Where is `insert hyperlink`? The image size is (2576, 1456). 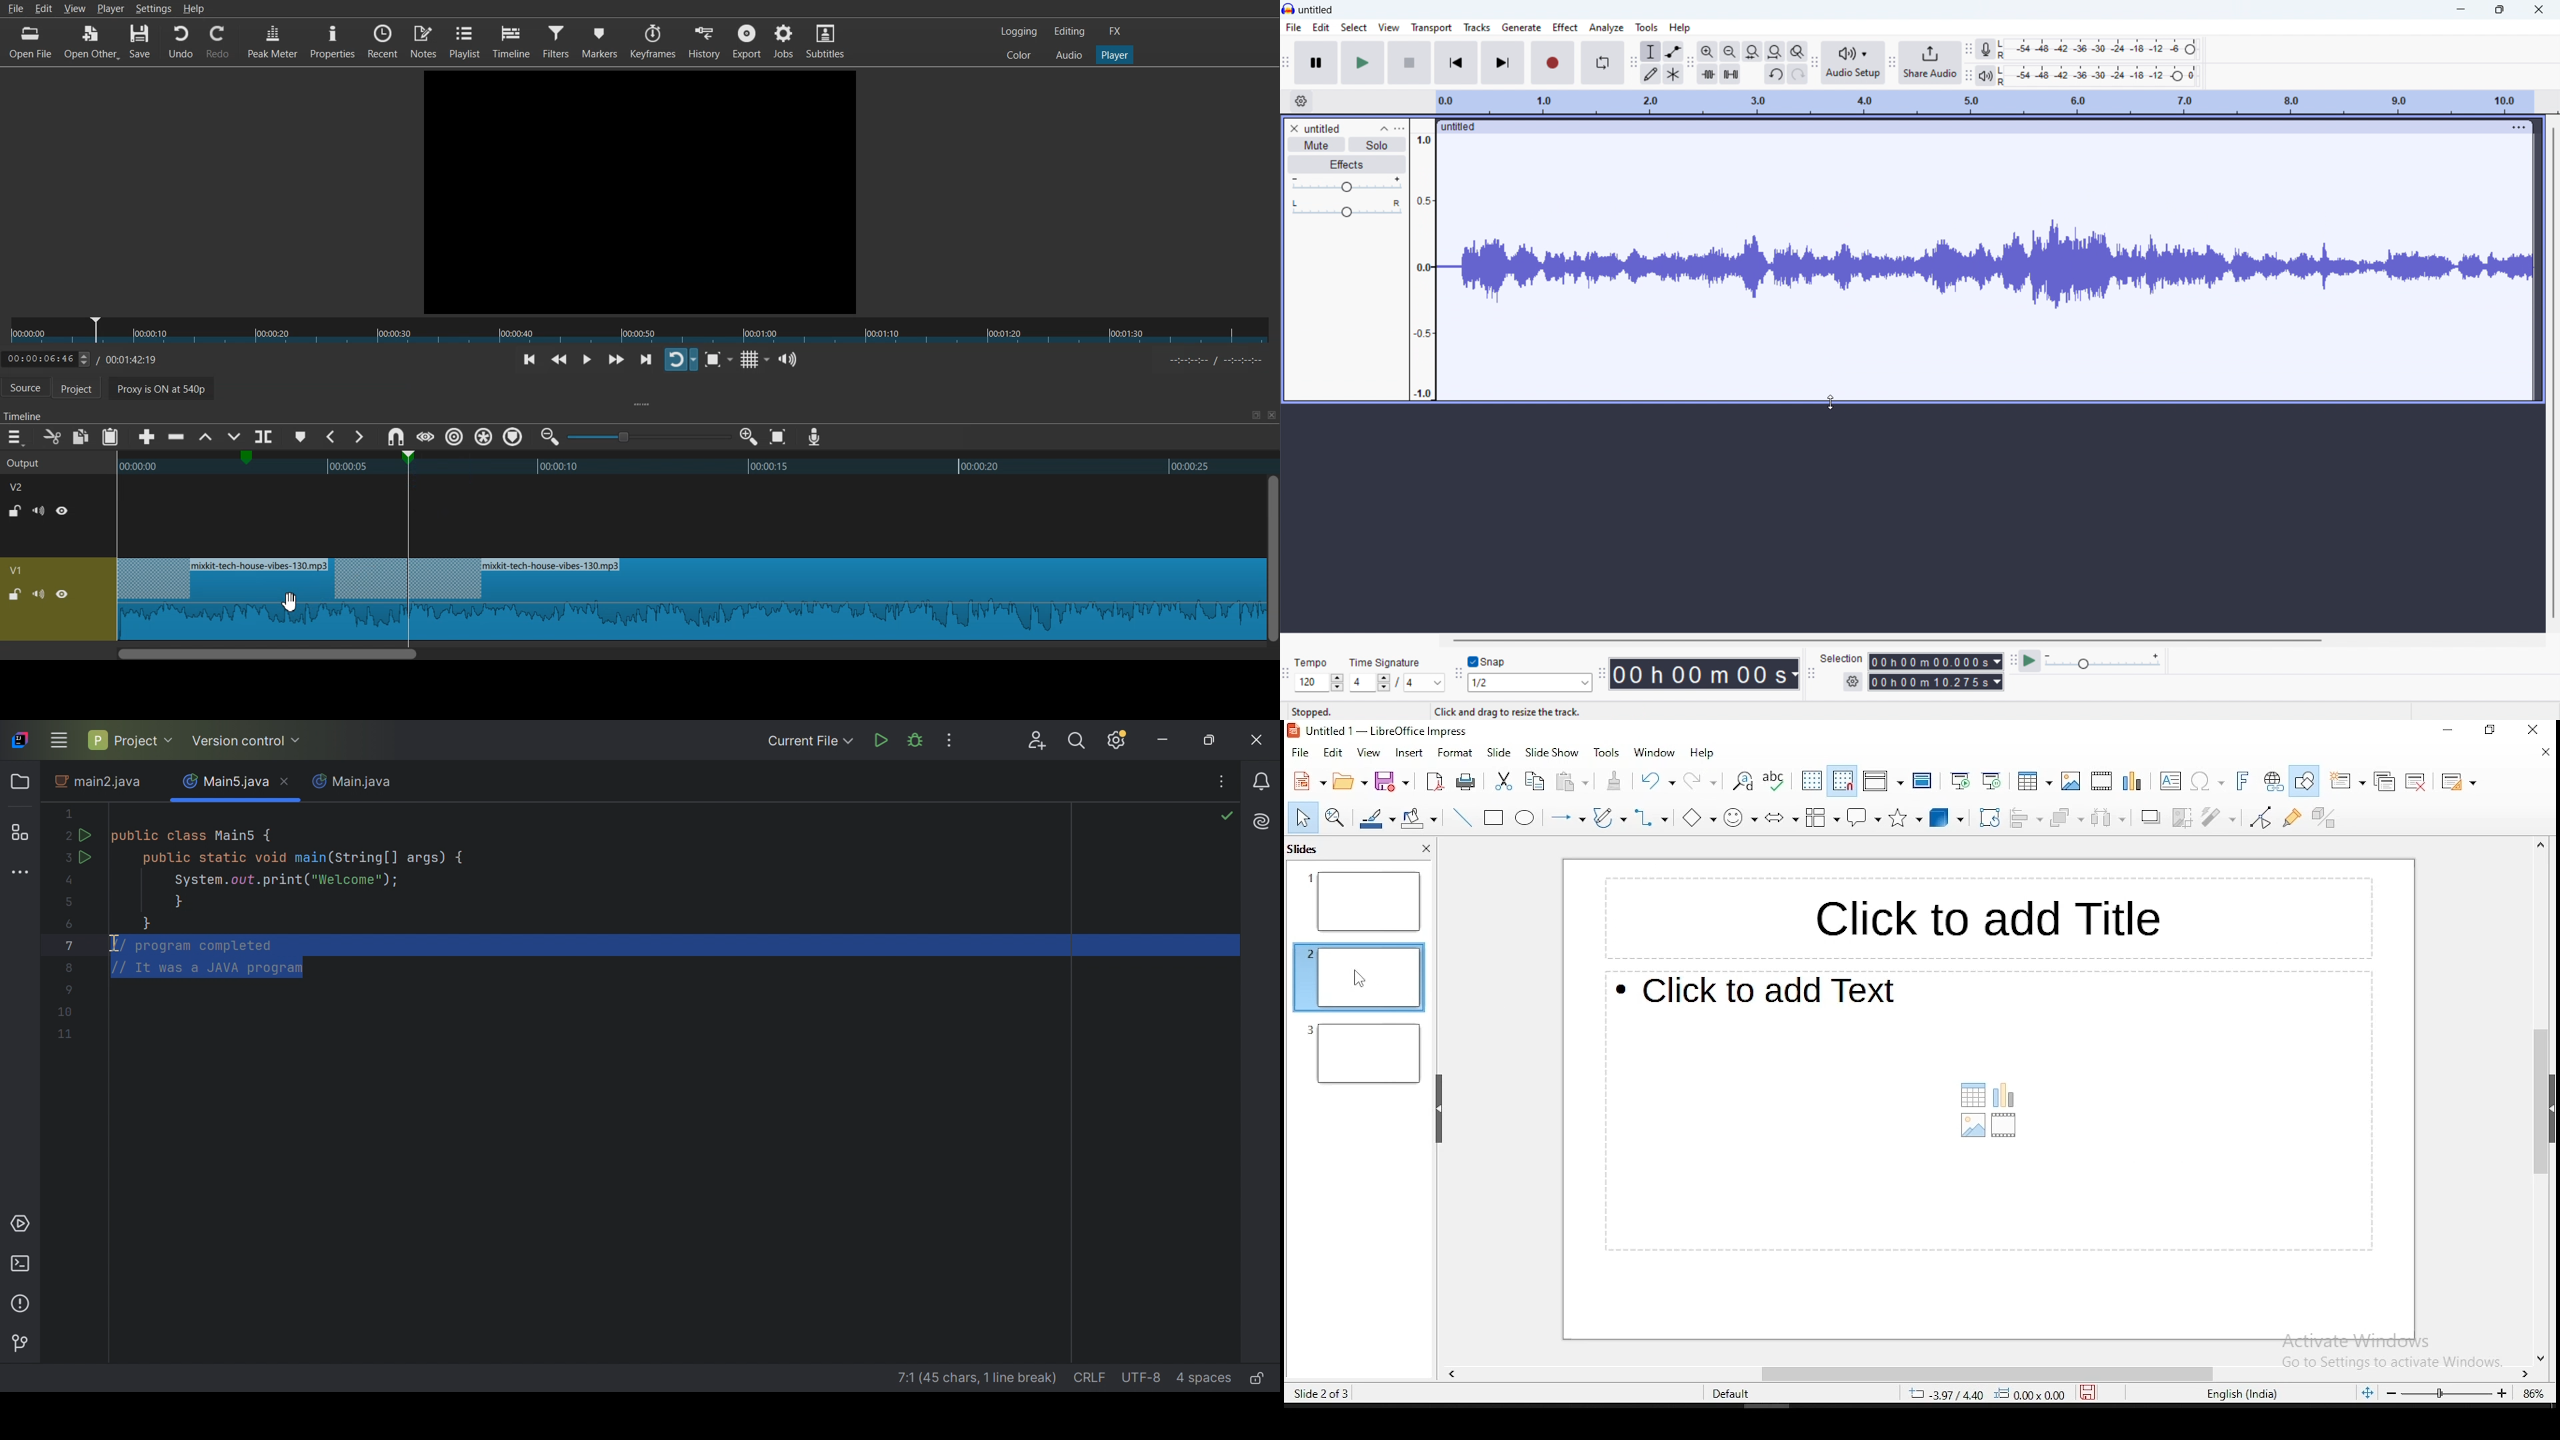 insert hyperlink is located at coordinates (2271, 780).